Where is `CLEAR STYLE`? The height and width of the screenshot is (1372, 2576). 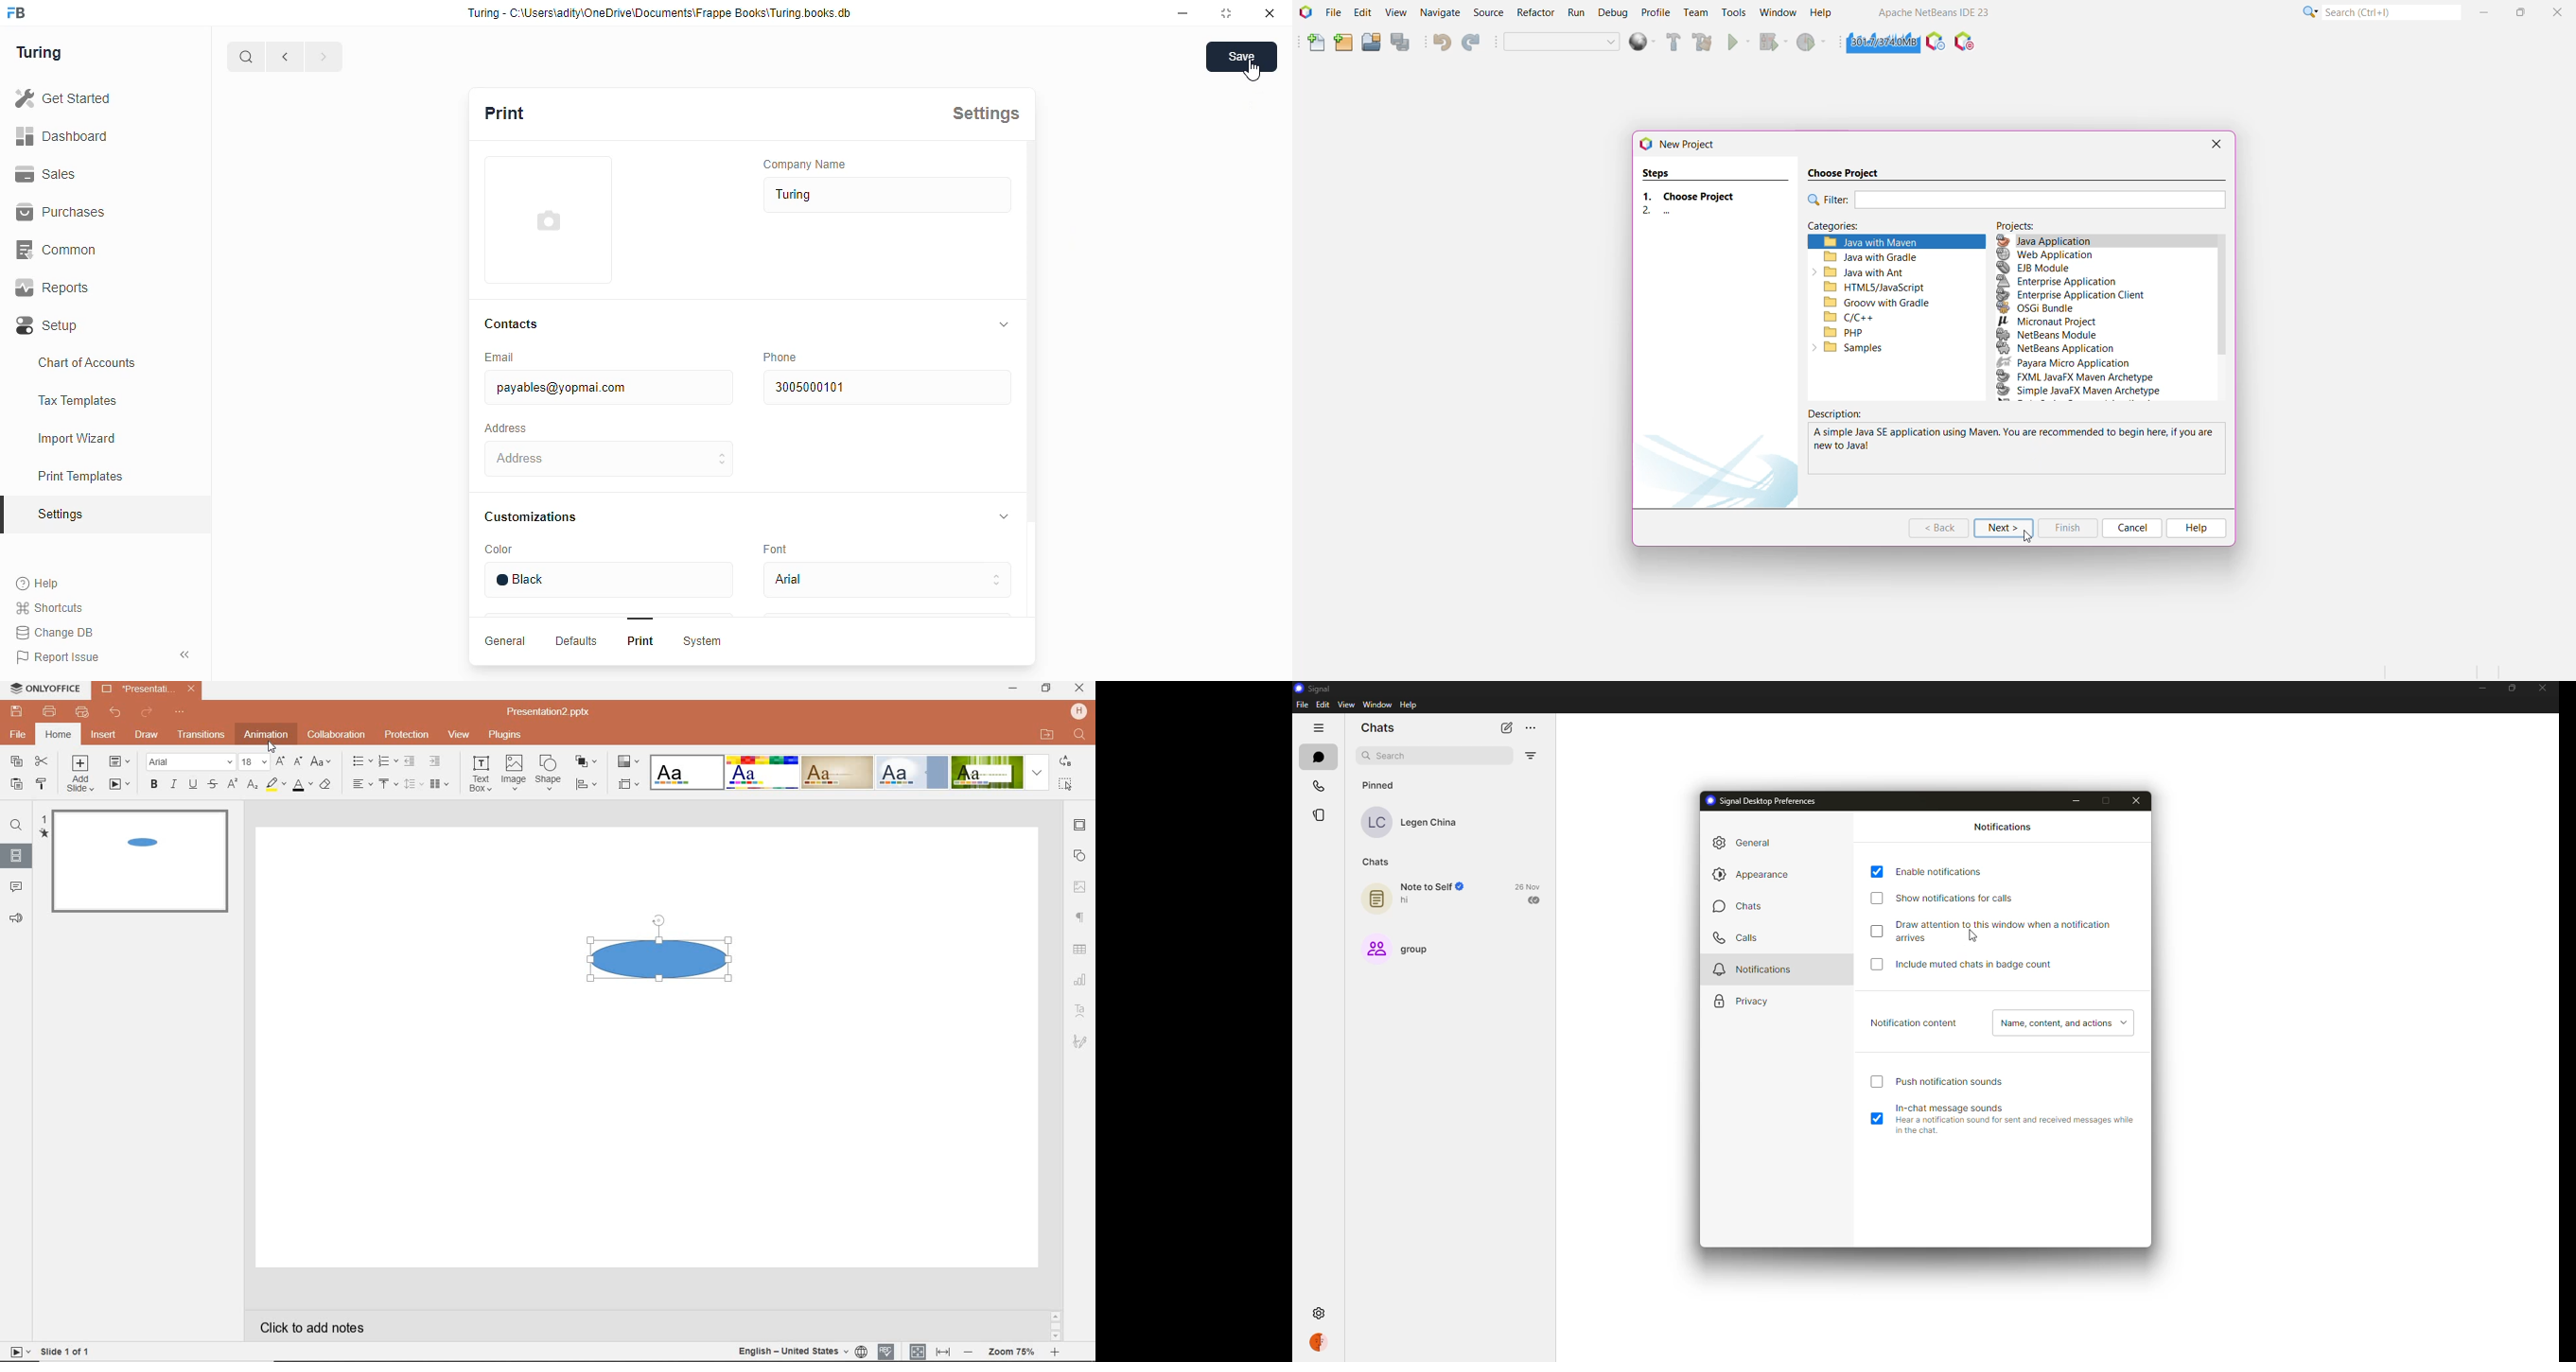
CLEAR STYLE is located at coordinates (328, 785).